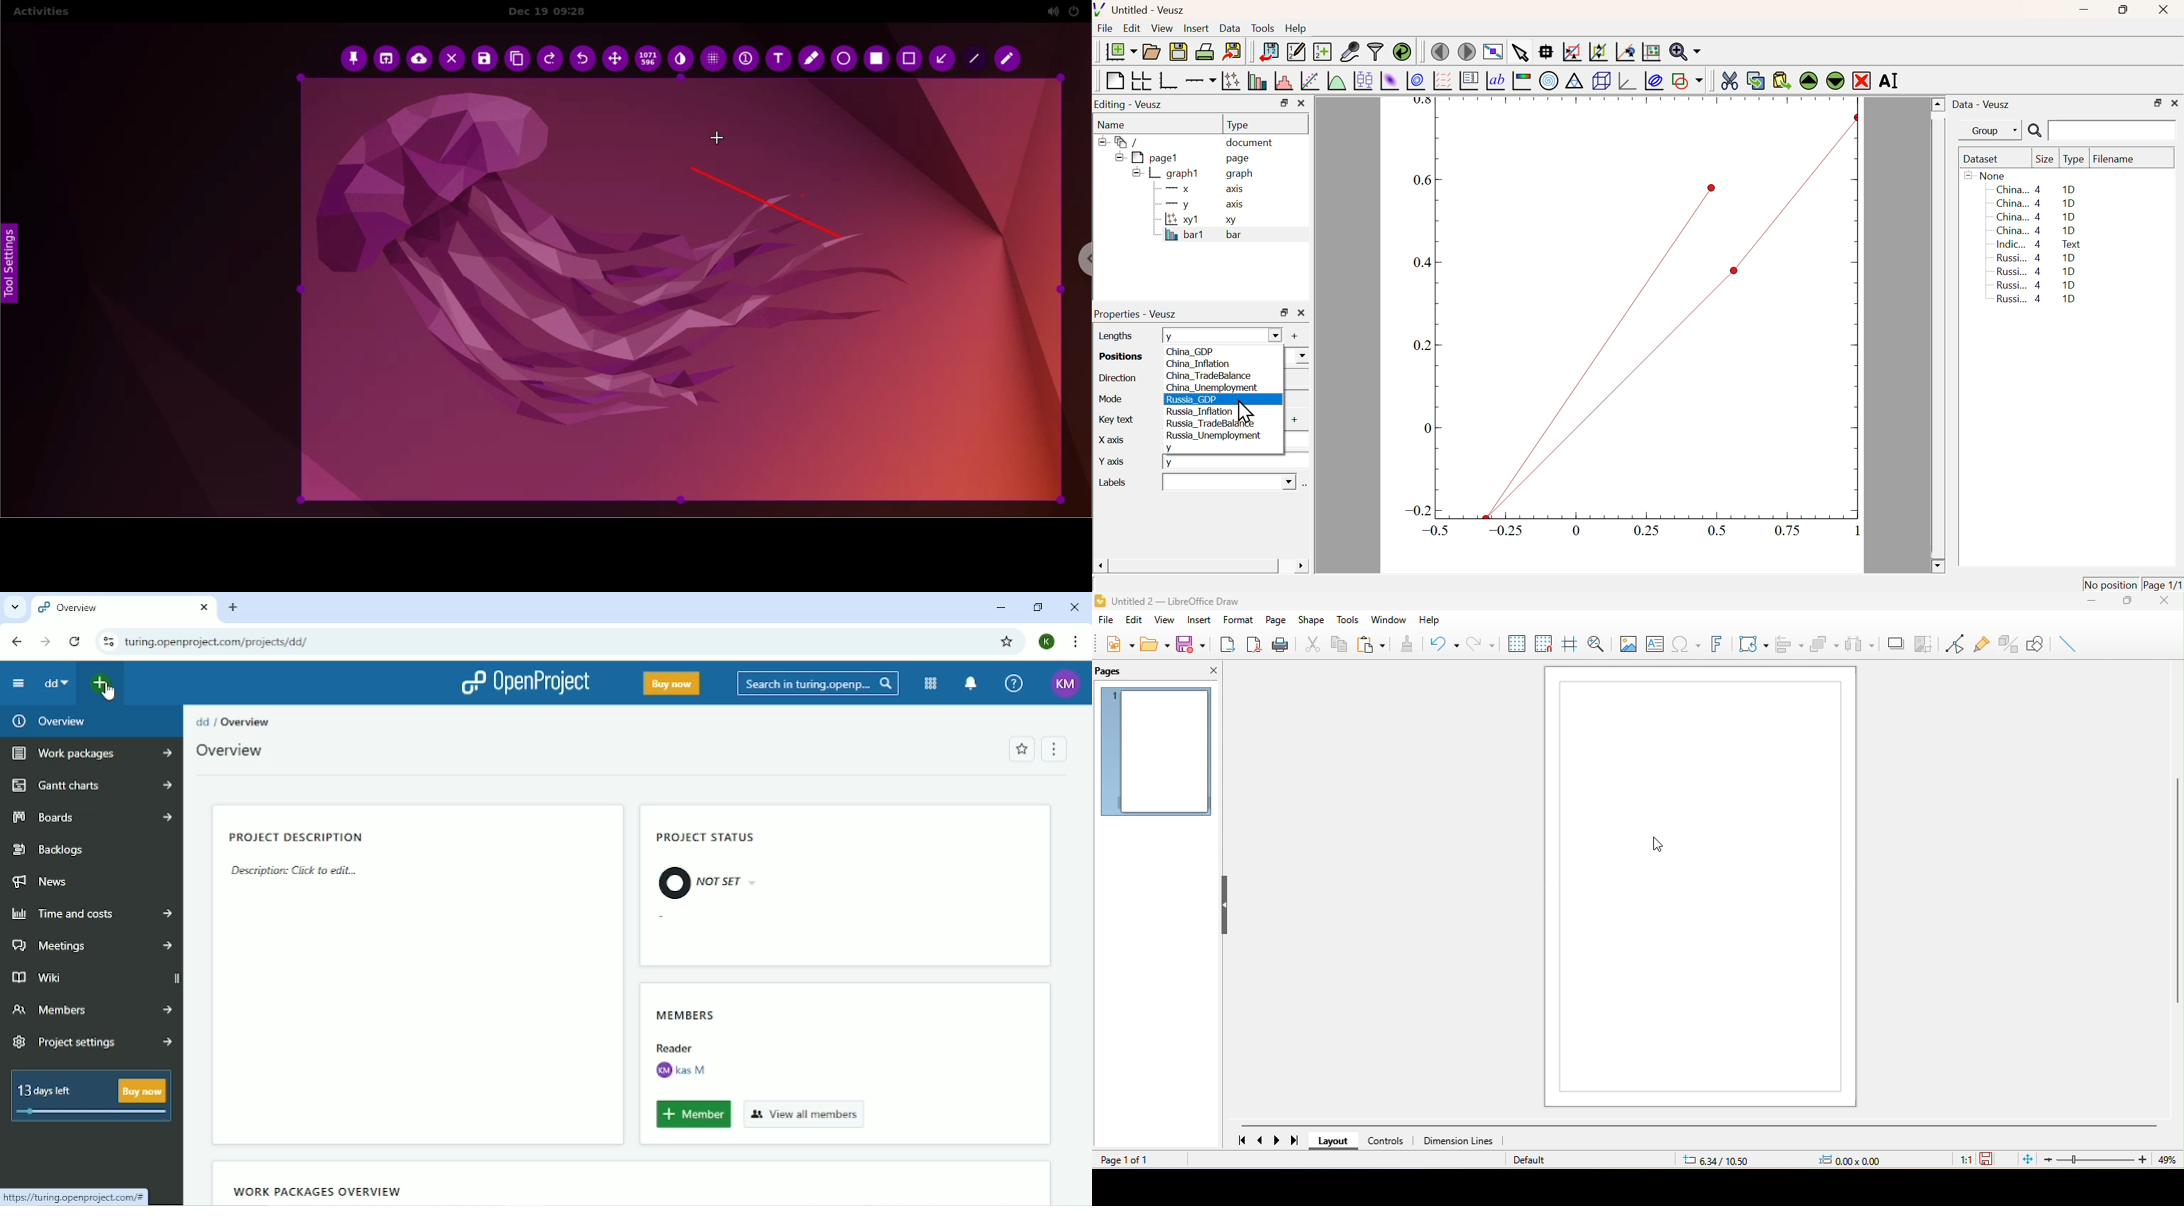 The height and width of the screenshot is (1232, 2184). Describe the element at coordinates (762, 200) in the screenshot. I see `line` at that location.